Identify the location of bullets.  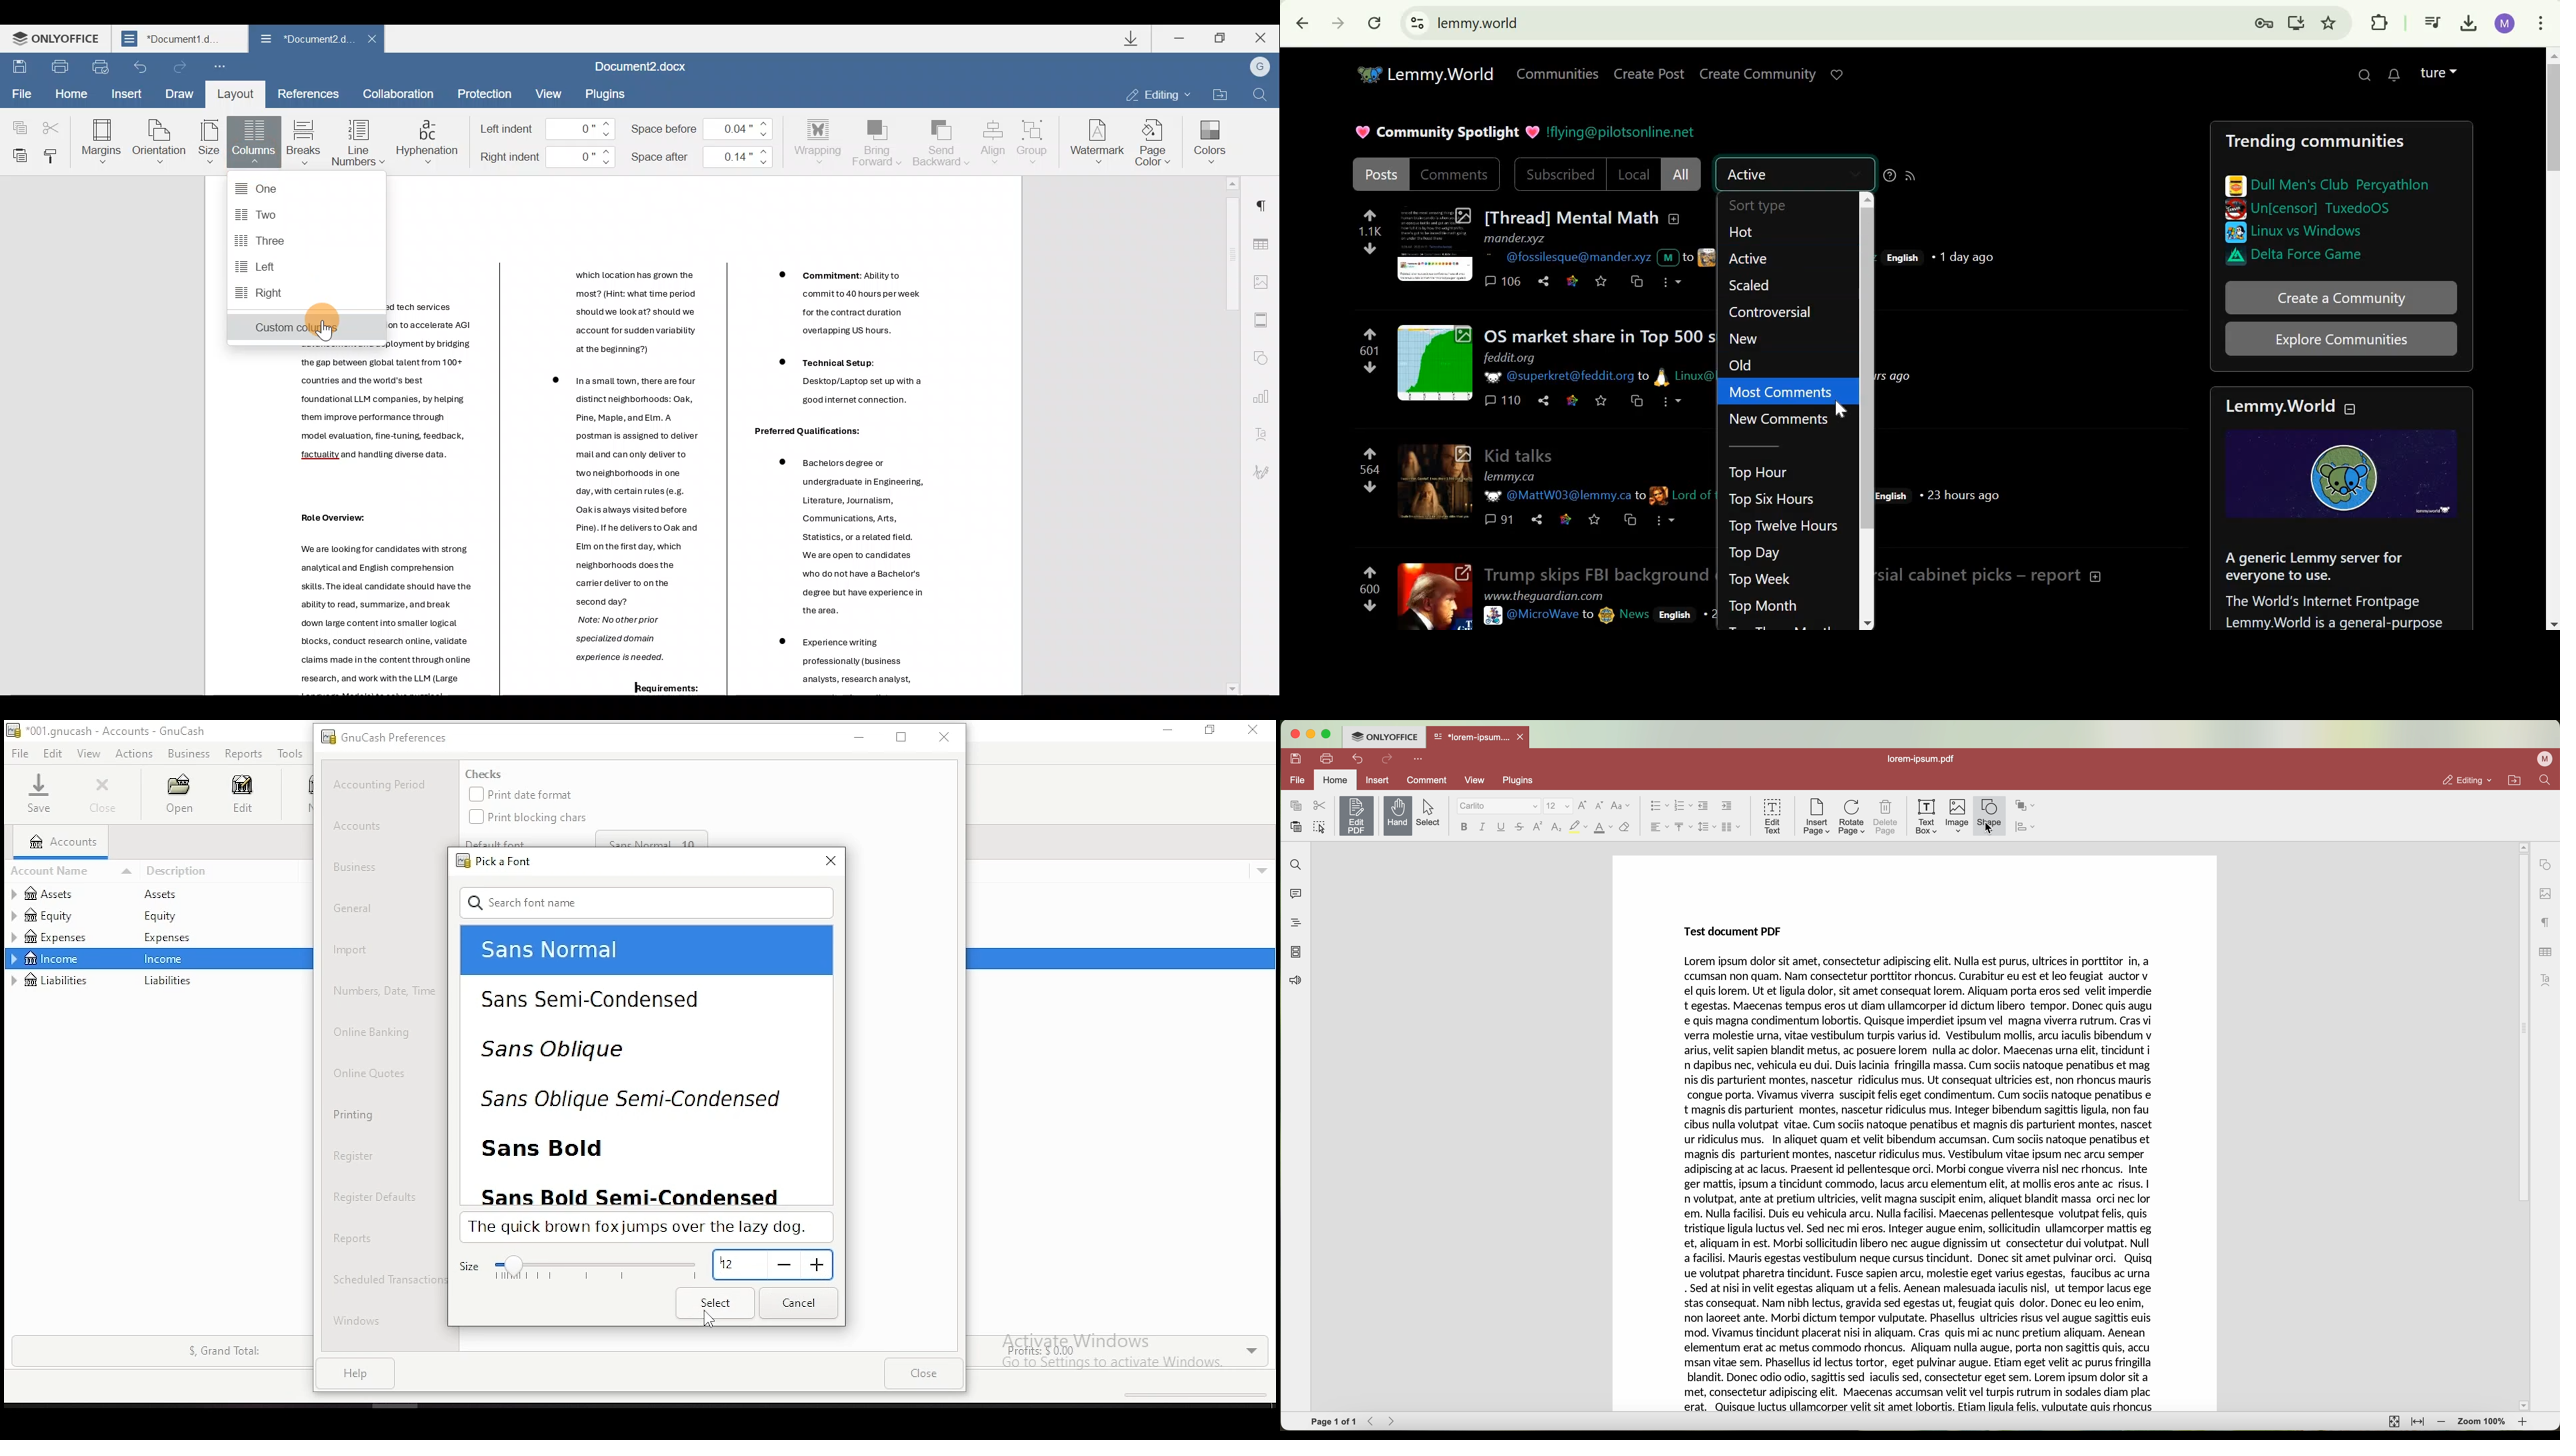
(1658, 806).